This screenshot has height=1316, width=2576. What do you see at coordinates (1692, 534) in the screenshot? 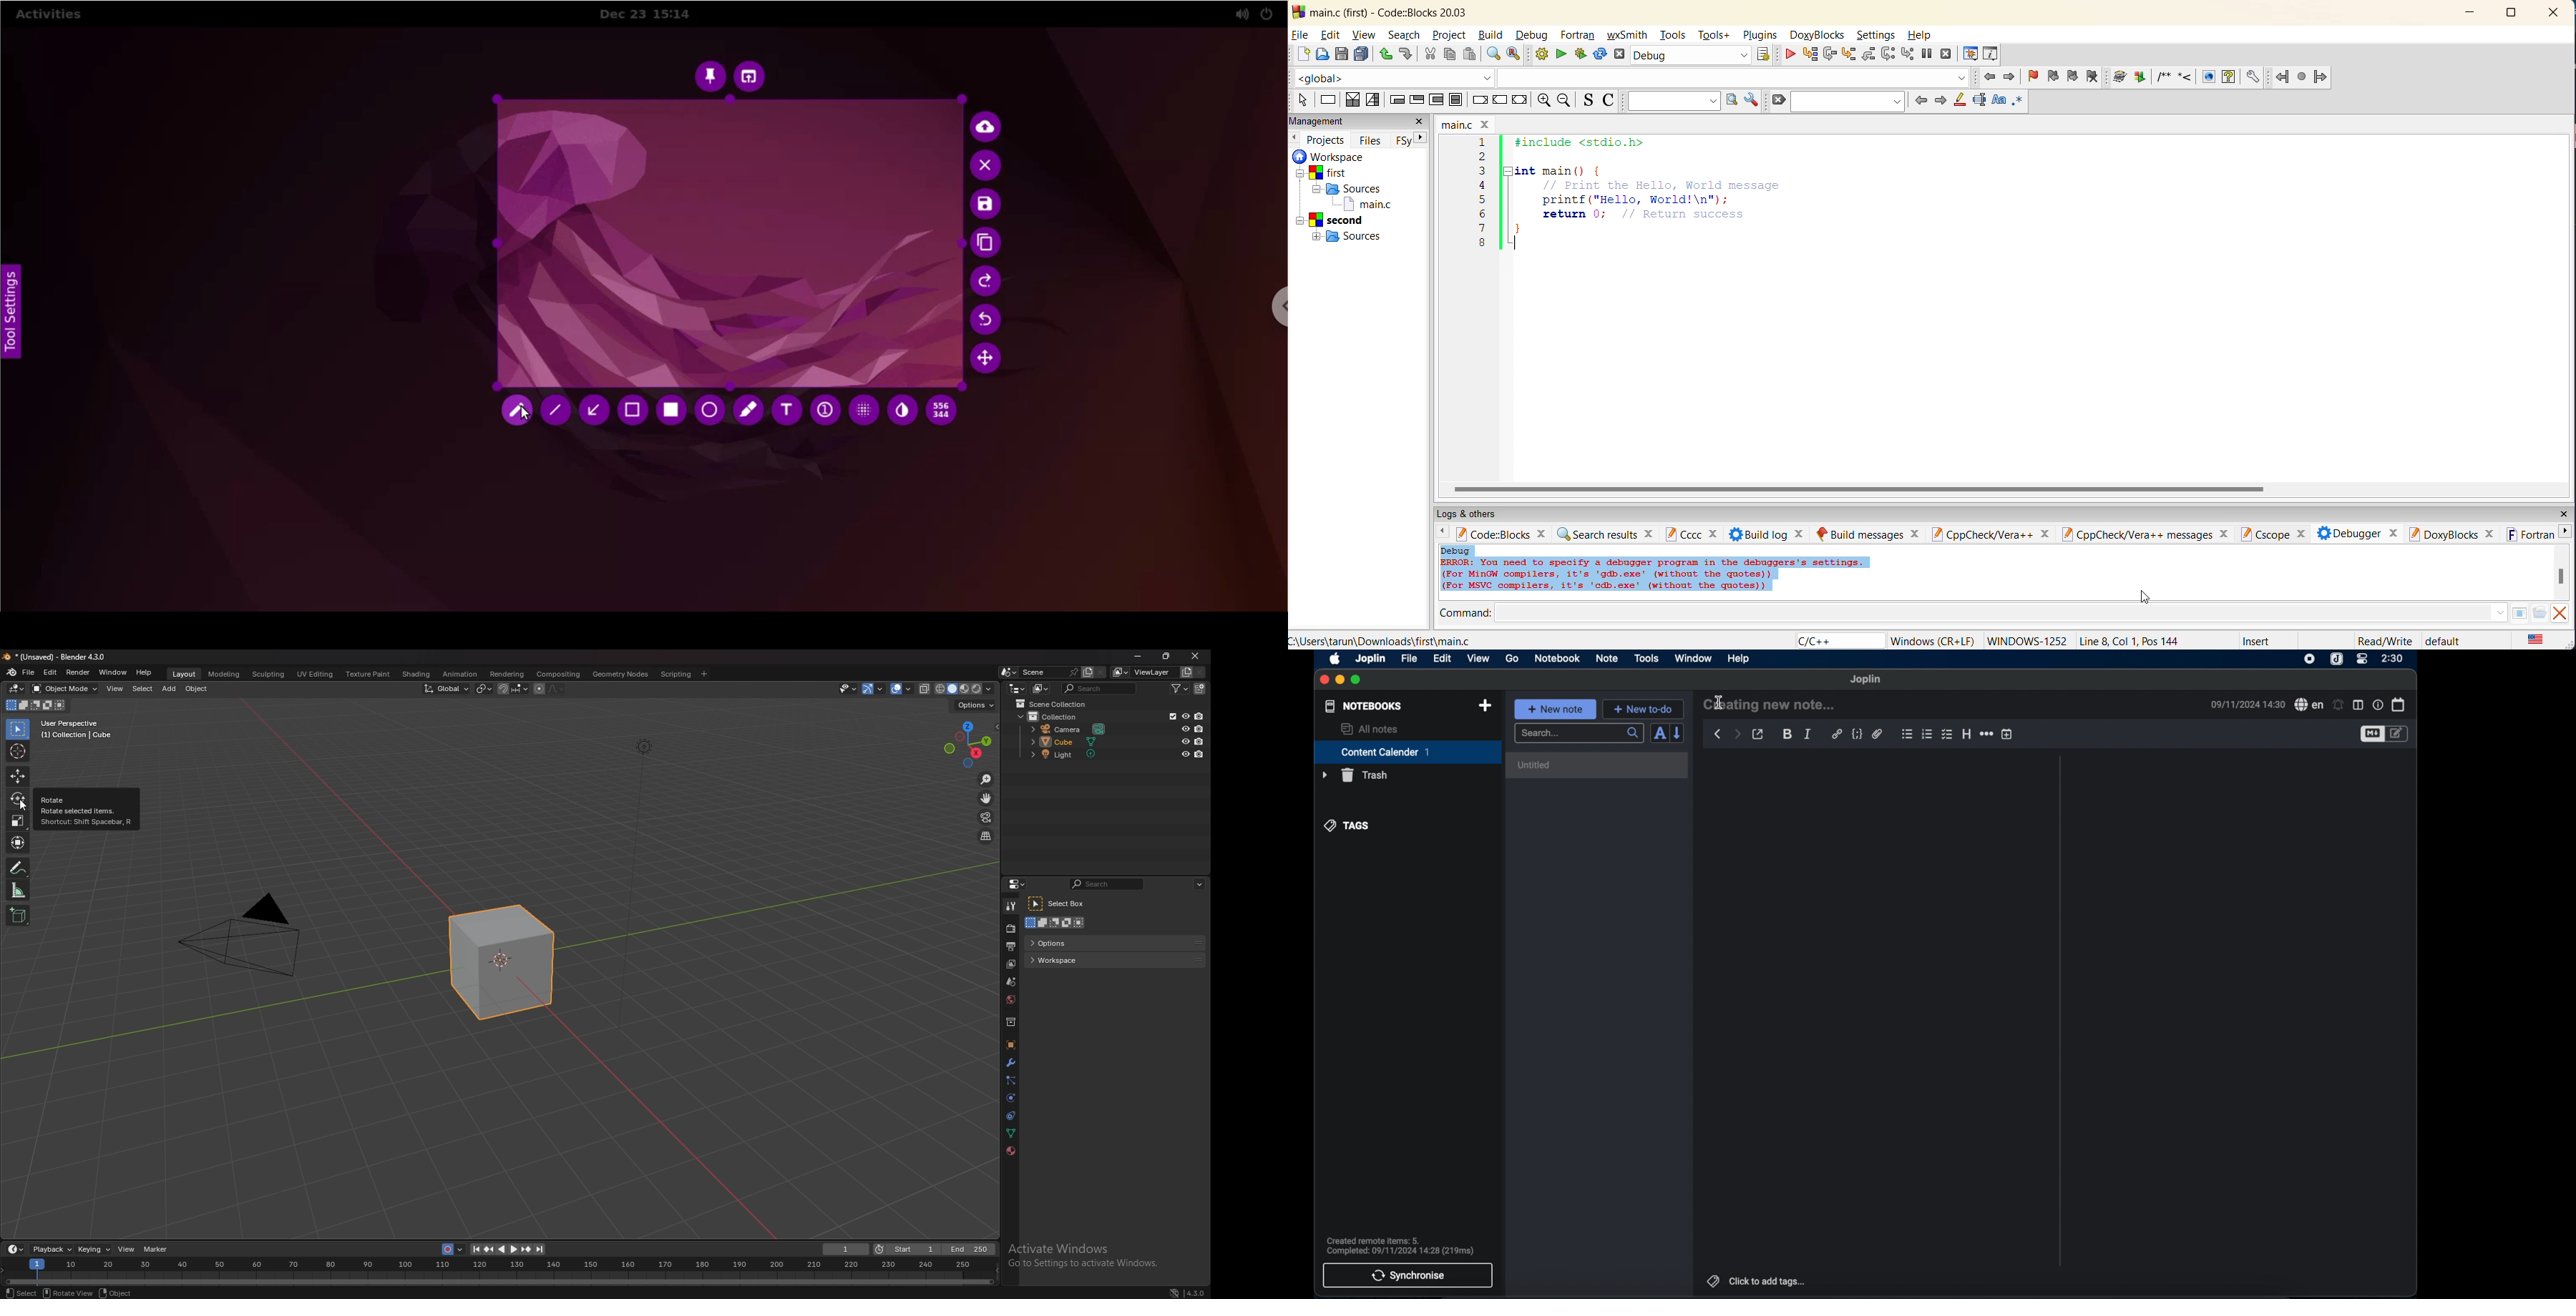
I see `cccc` at bounding box center [1692, 534].